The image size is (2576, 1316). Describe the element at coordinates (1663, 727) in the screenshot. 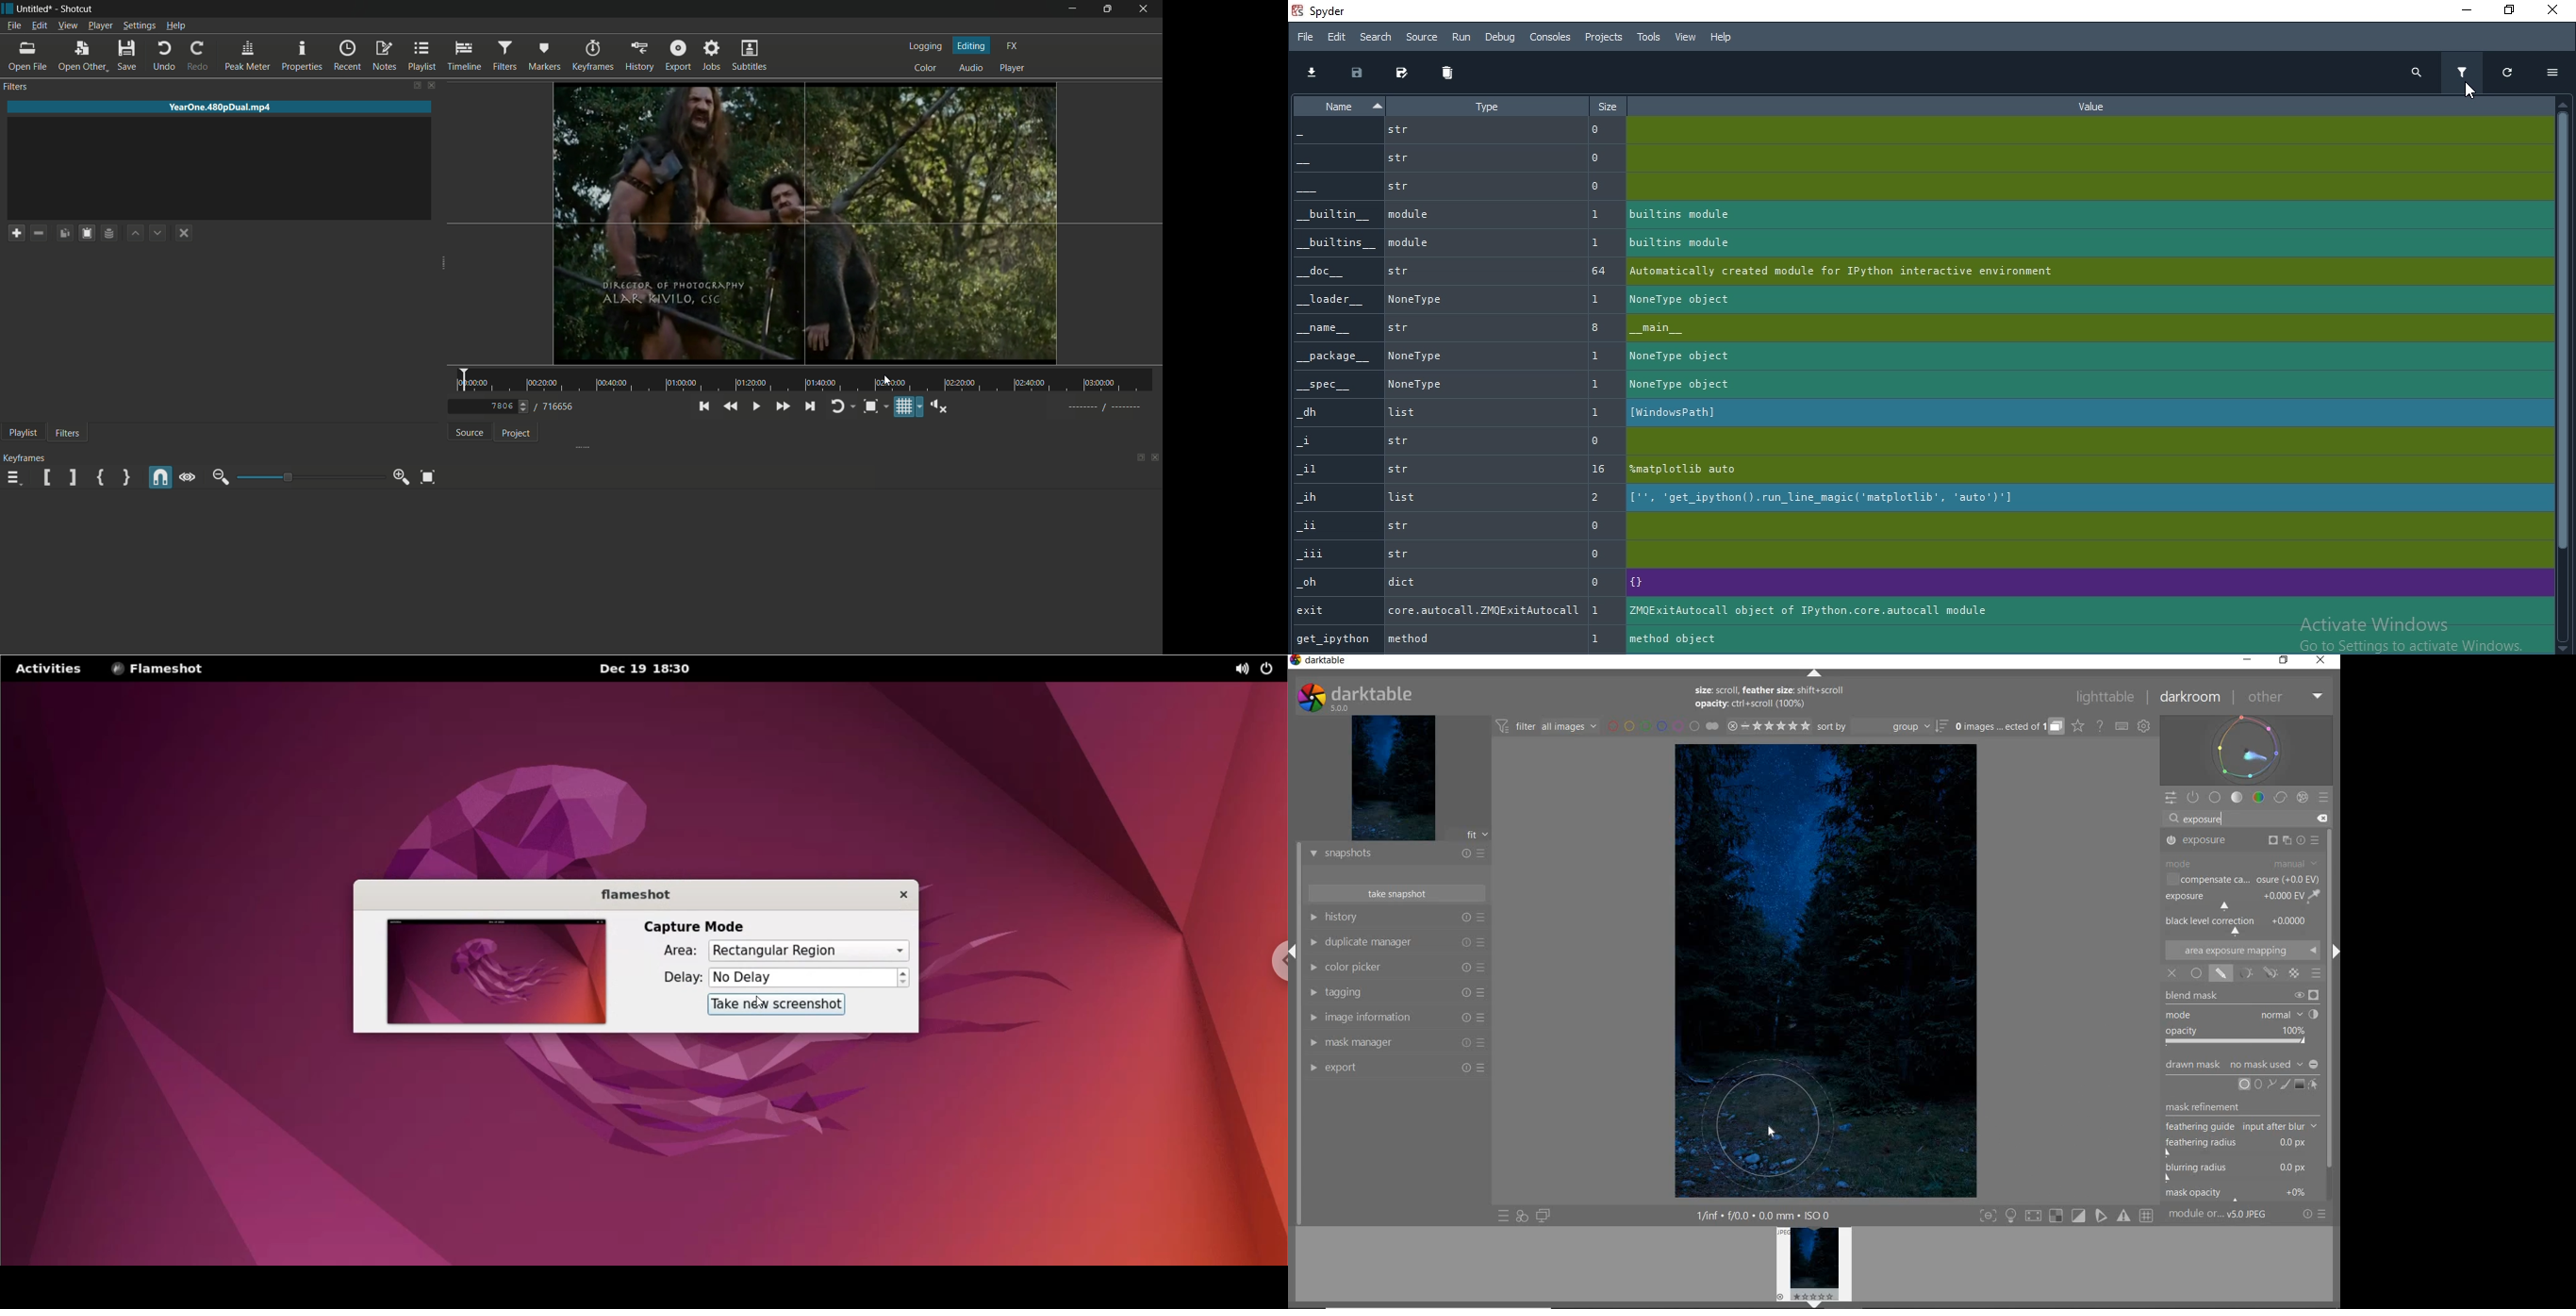

I see `FILTER BY IMAGE COLOR LABEL` at that location.